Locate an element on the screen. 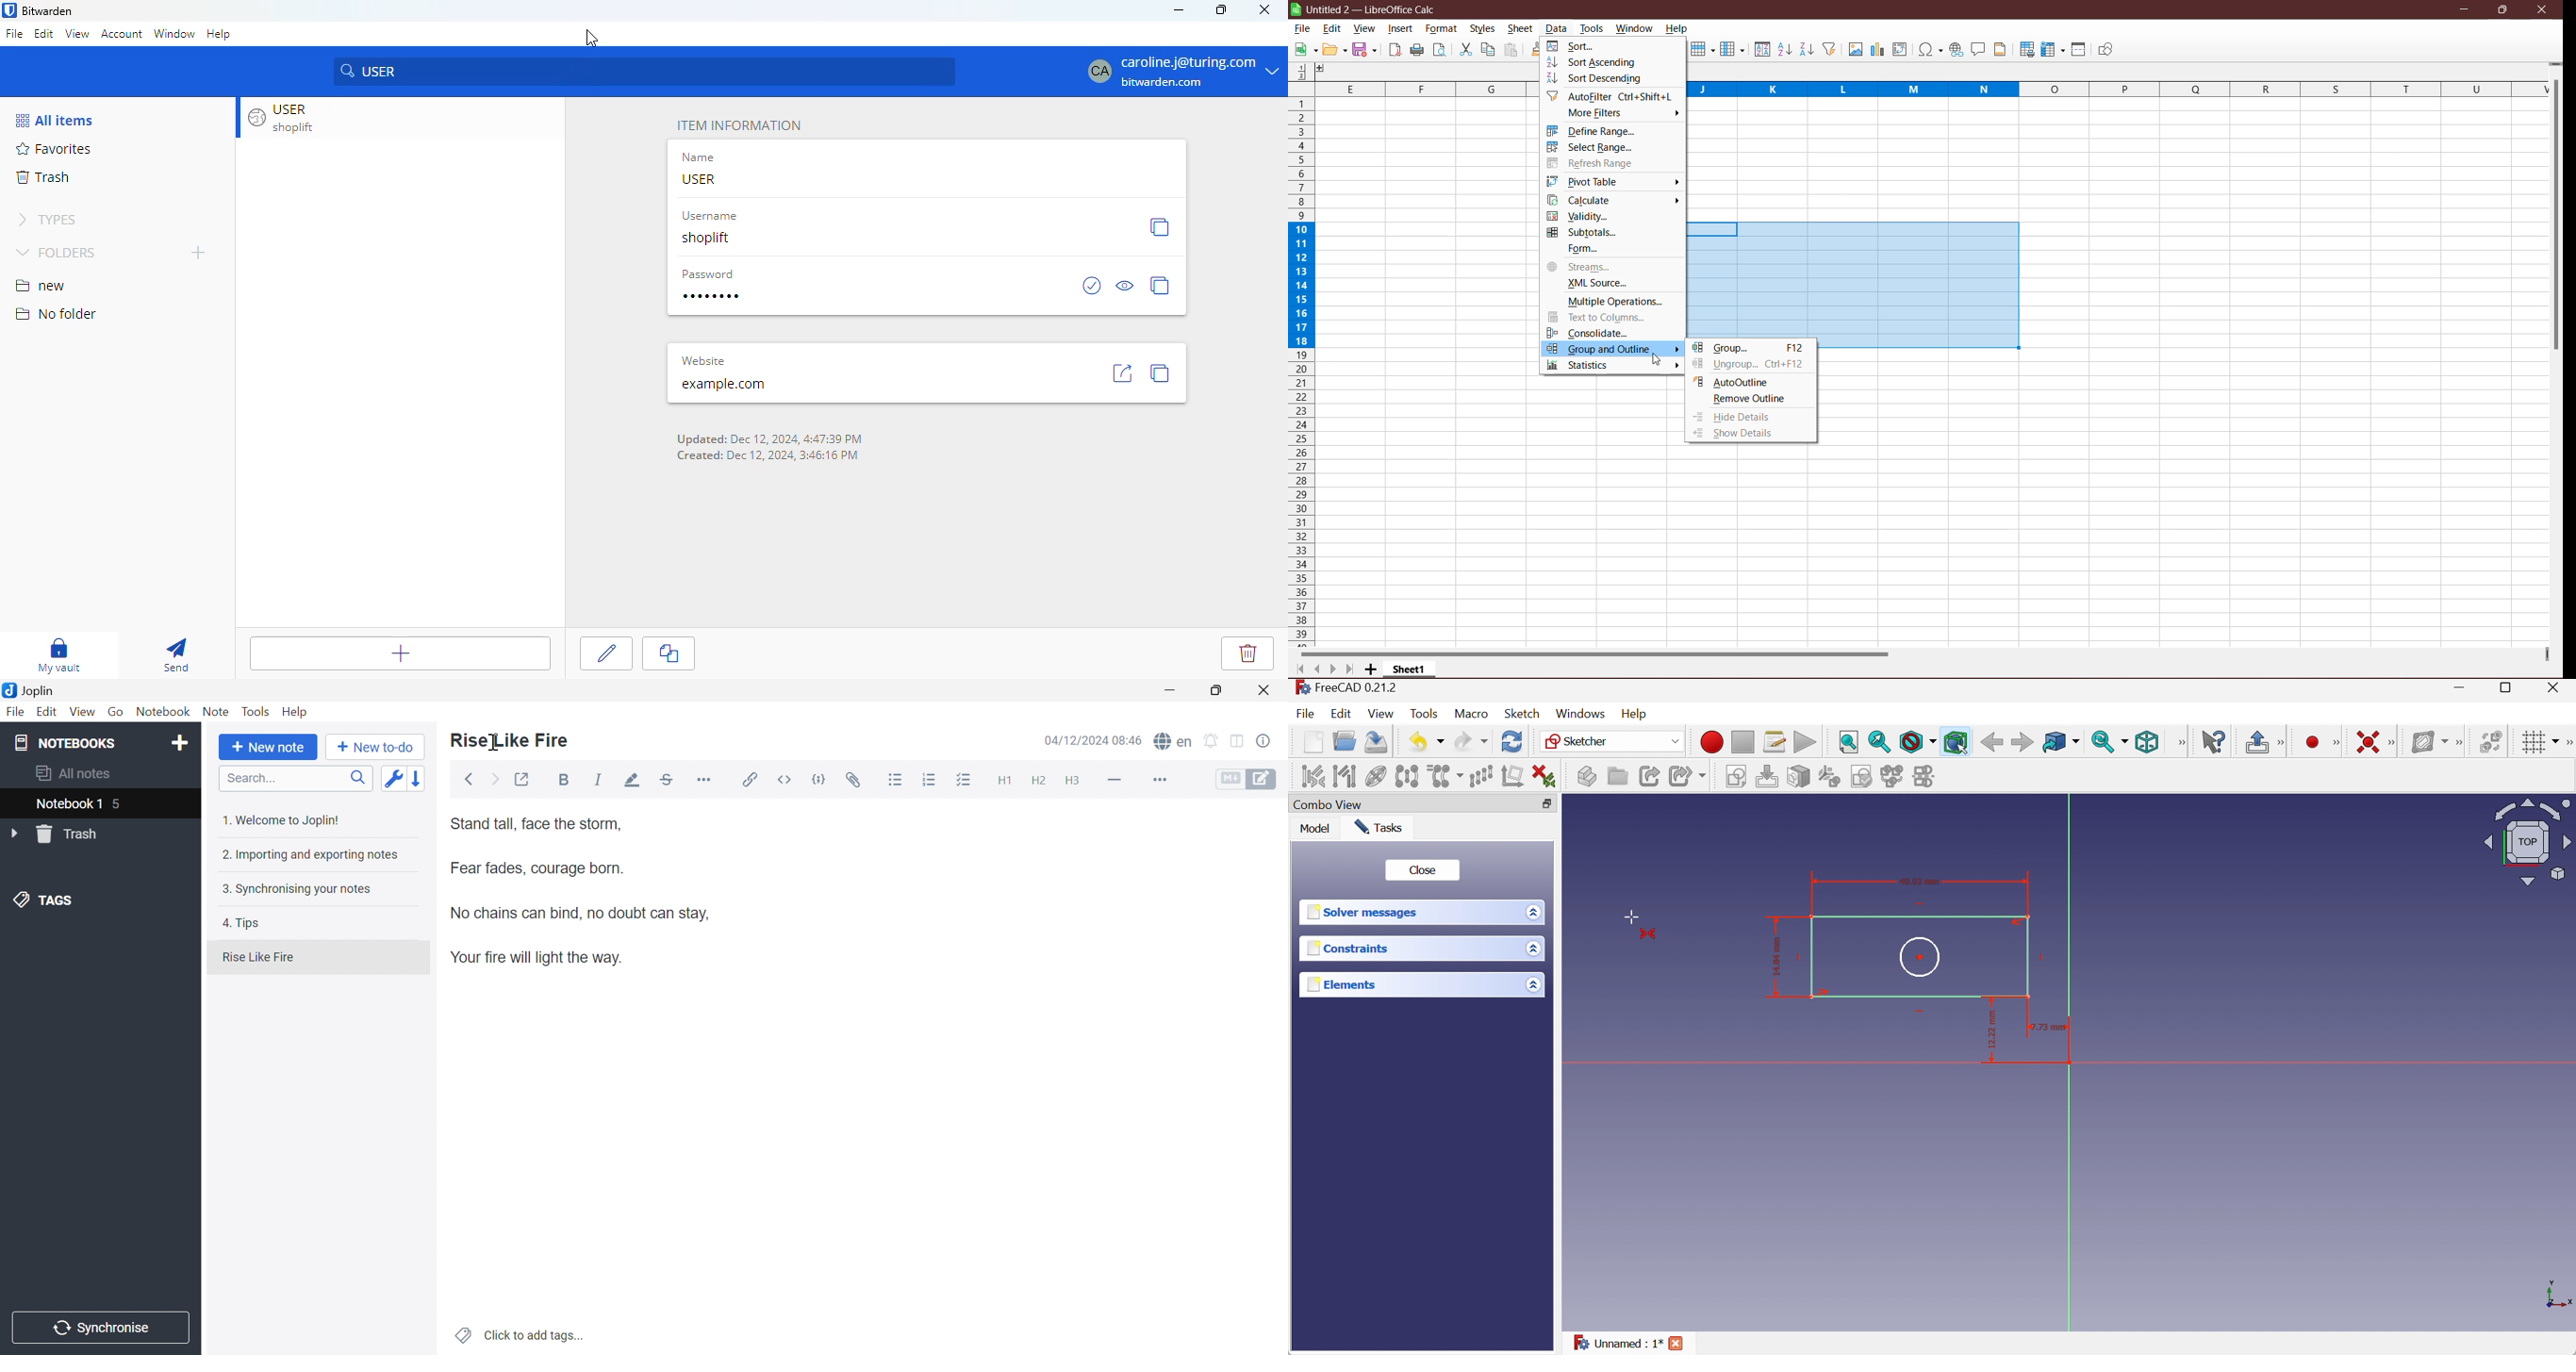 This screenshot has height=1372, width=2576. Rectangular array is located at coordinates (1482, 776).